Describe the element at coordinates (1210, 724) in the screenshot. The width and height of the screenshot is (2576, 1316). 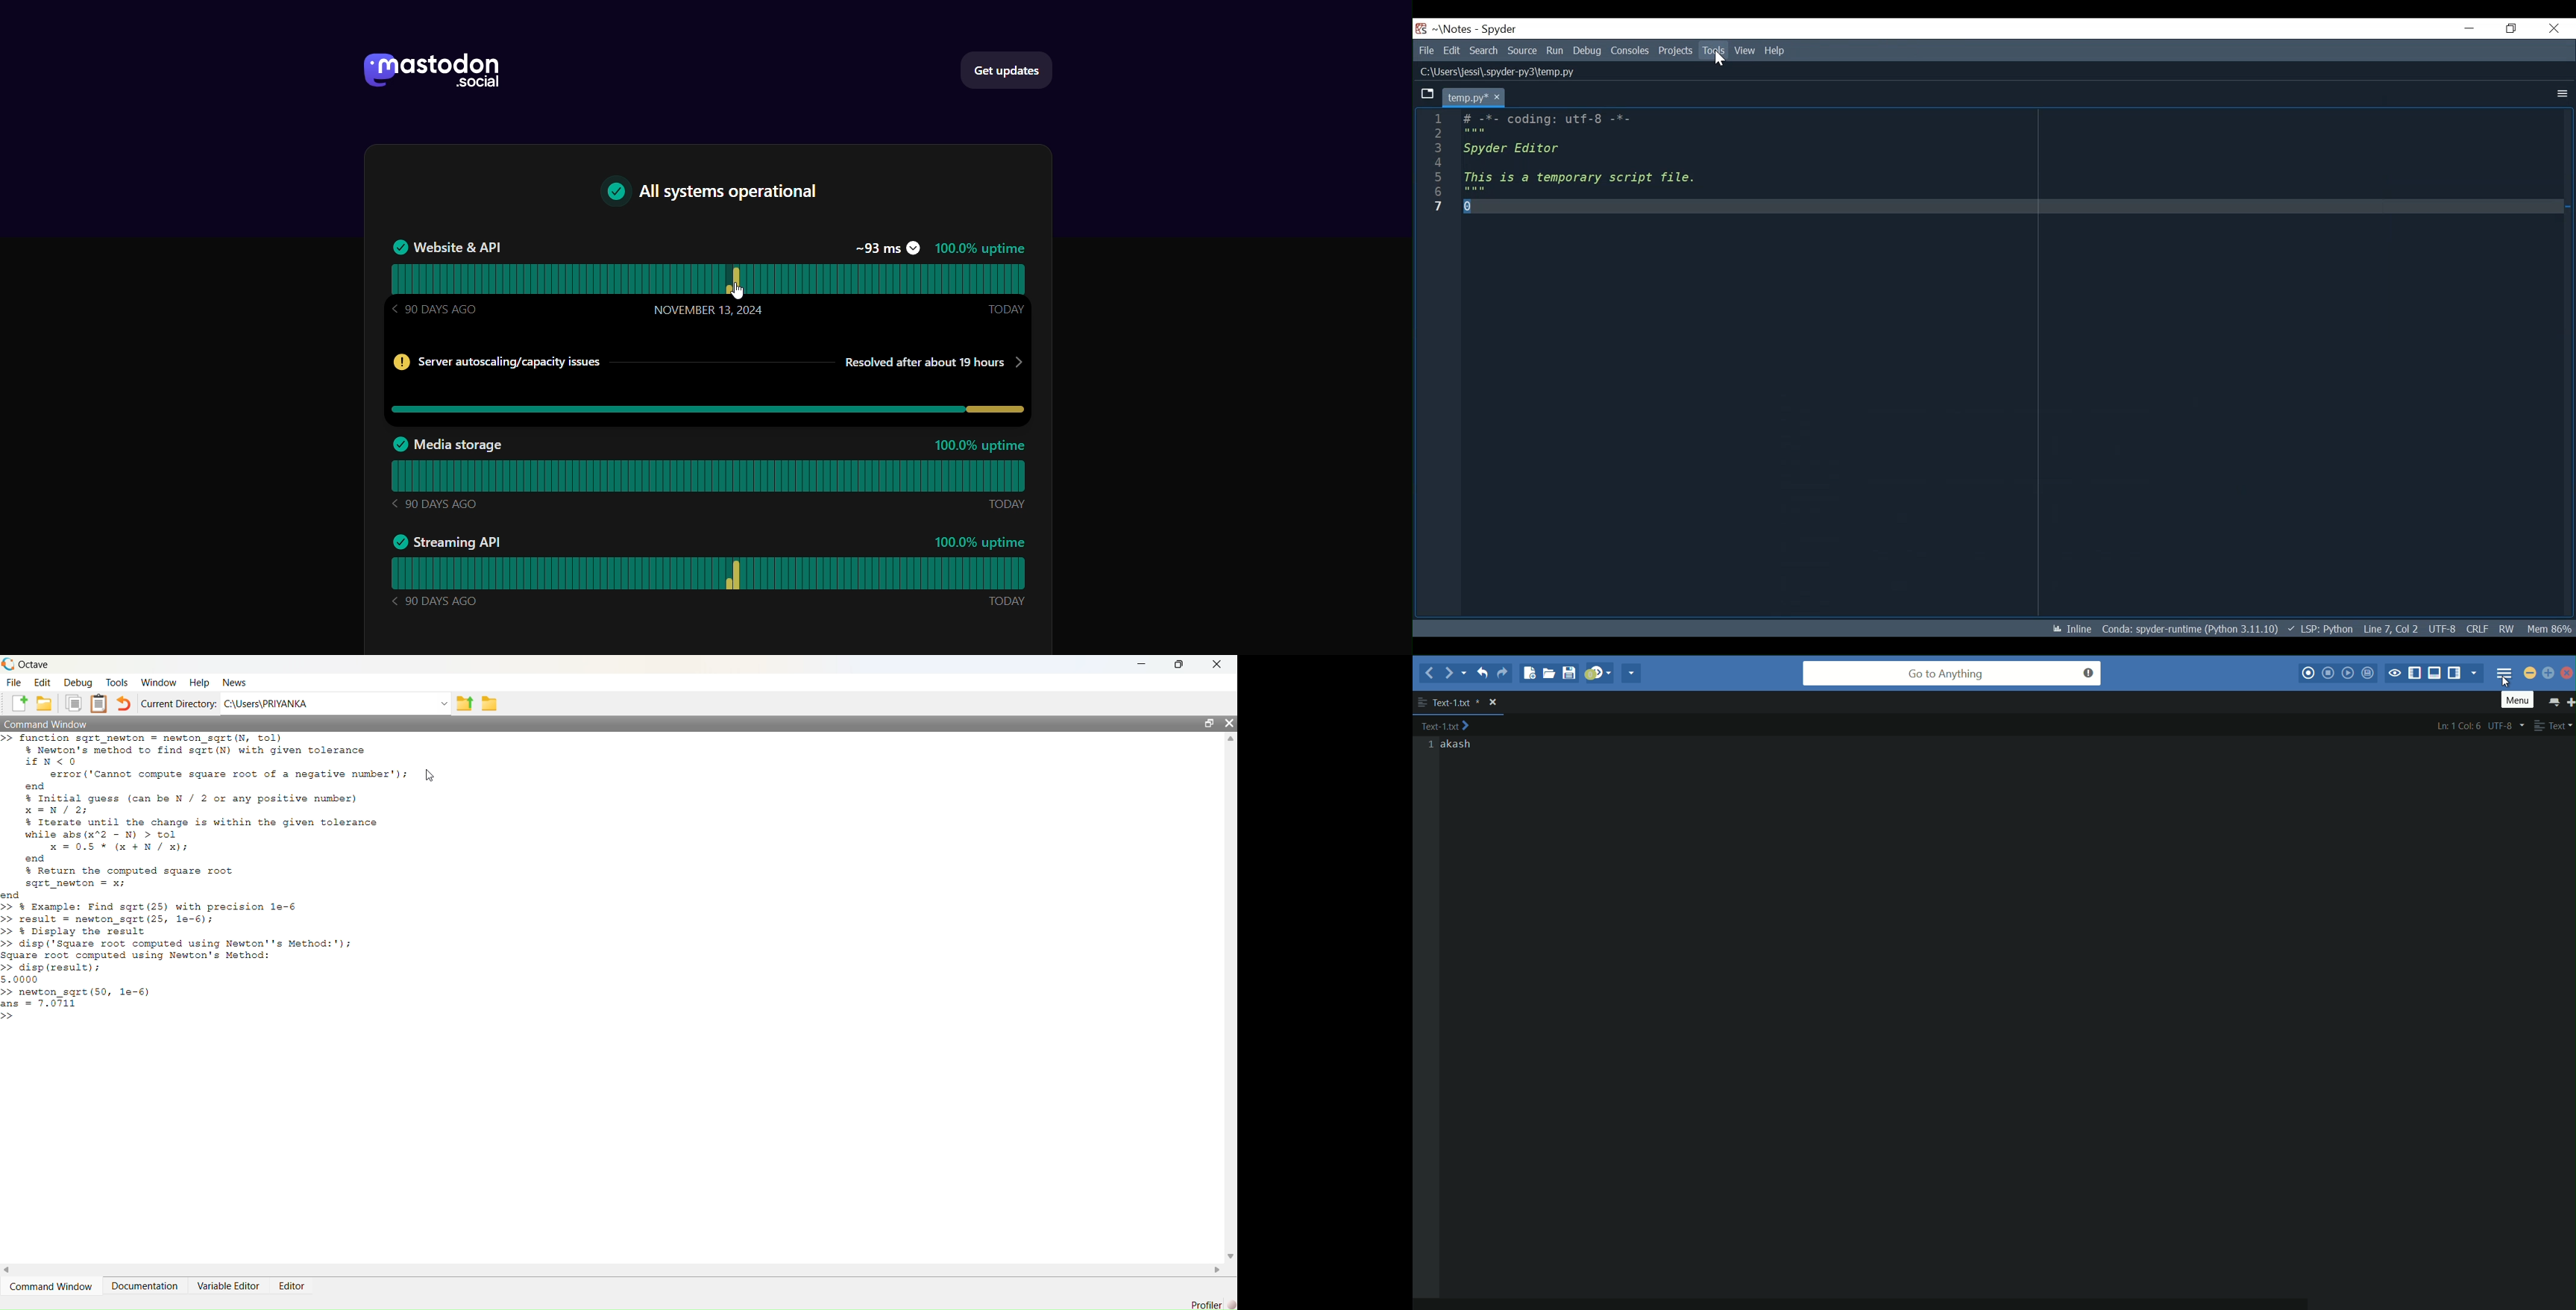
I see `Maximize/Restore` at that location.